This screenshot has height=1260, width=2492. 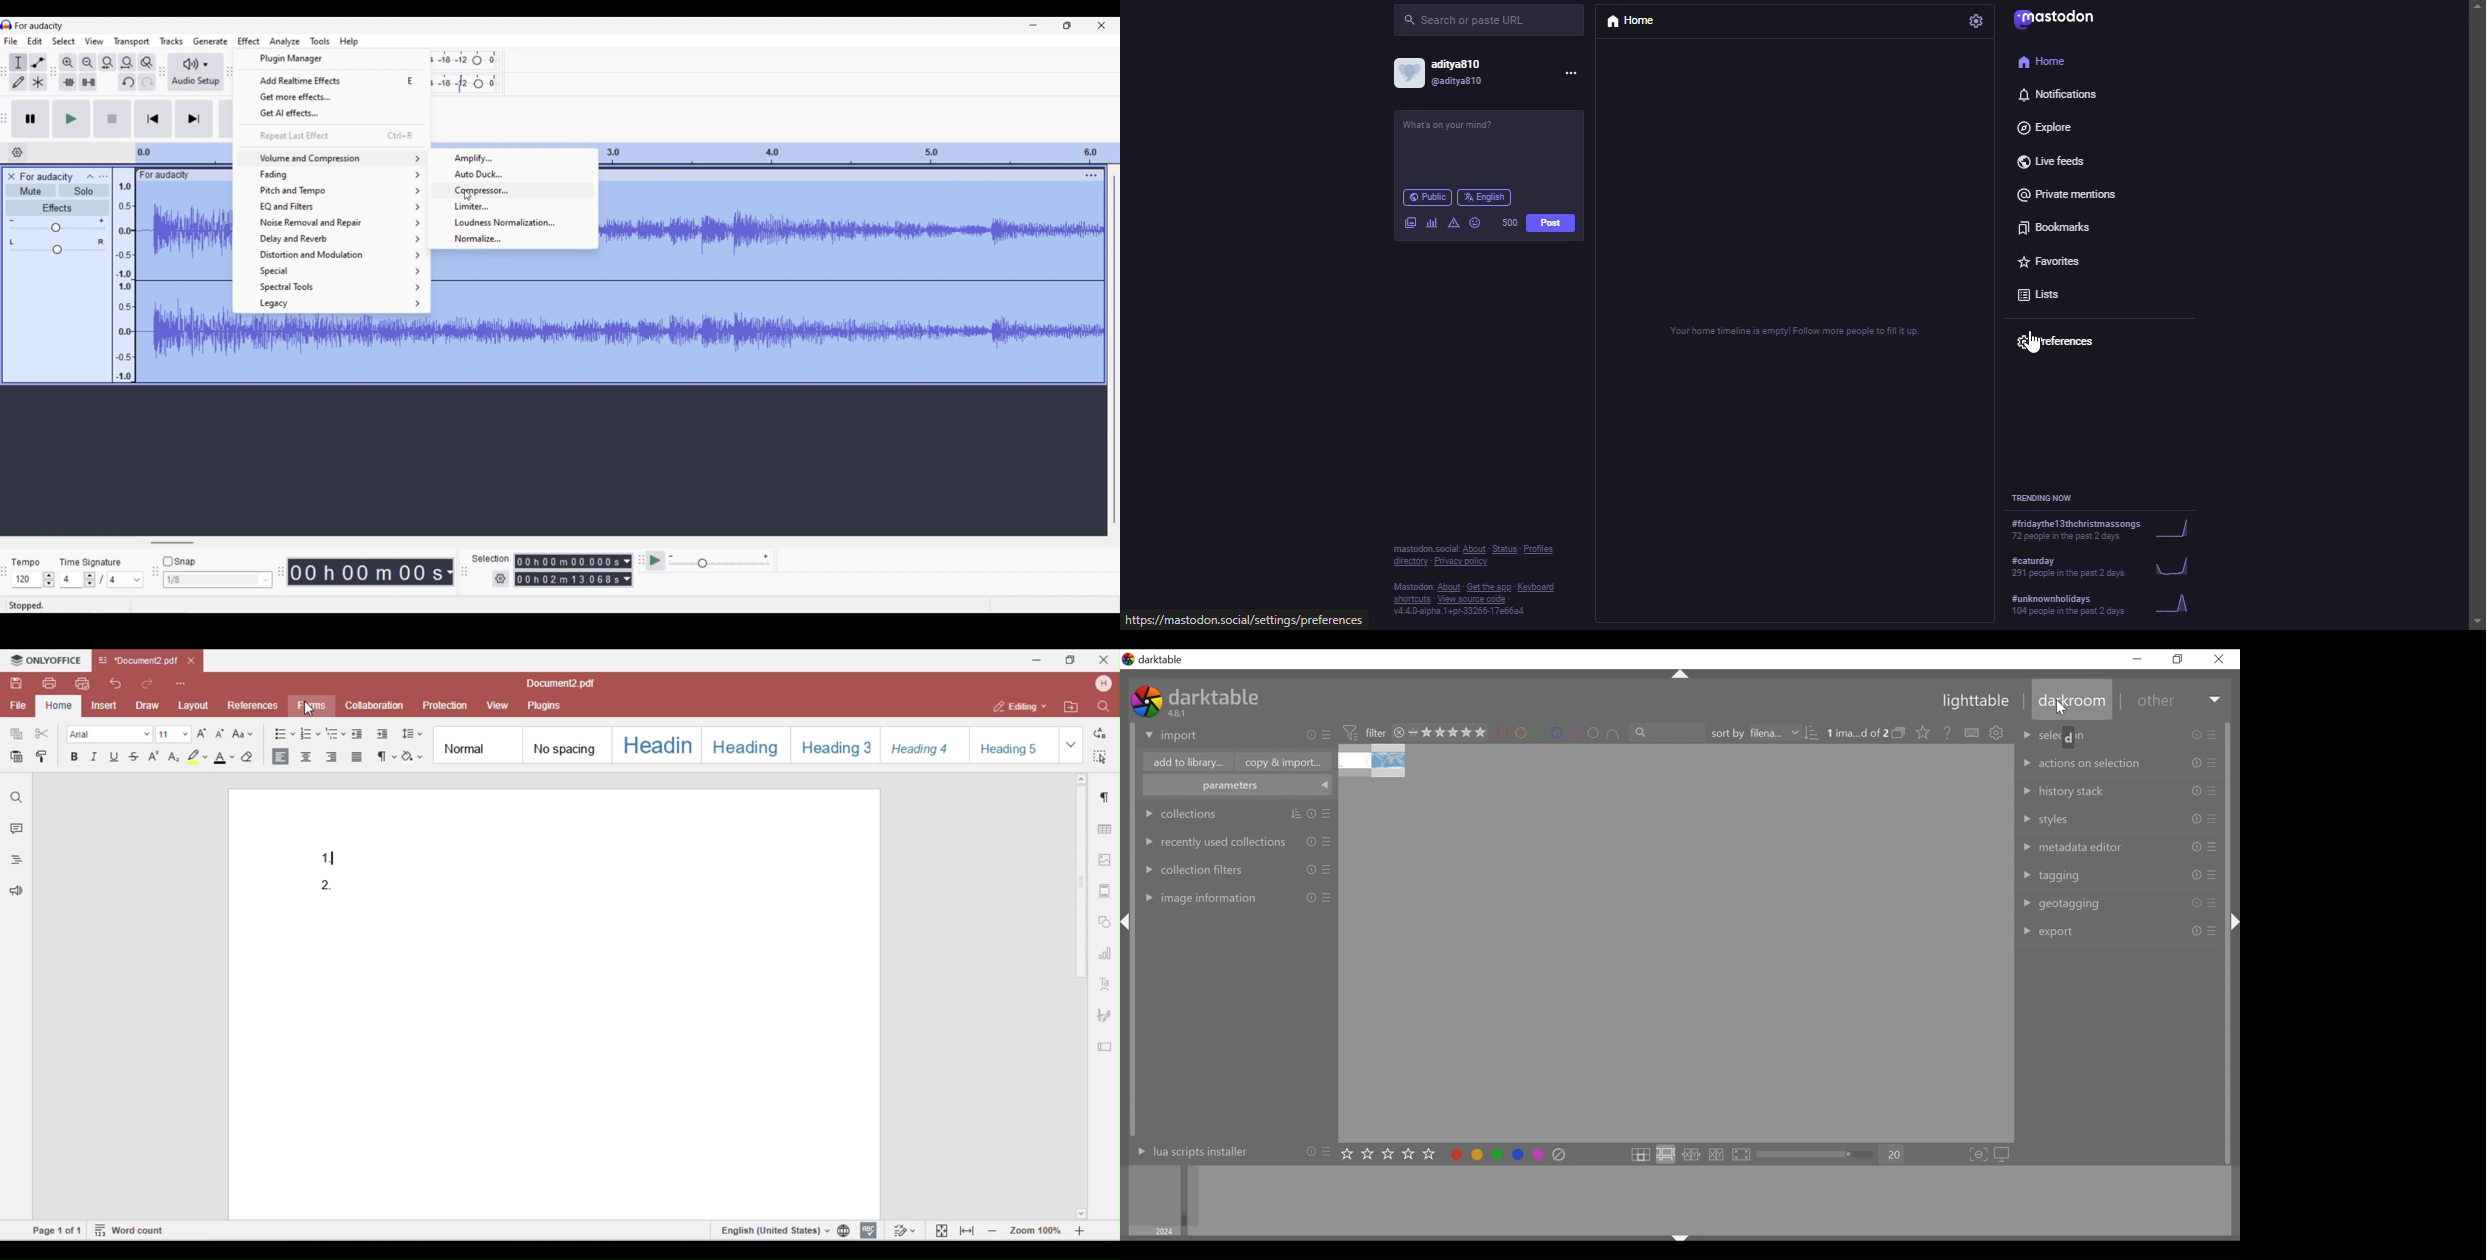 I want to click on define shortcuts, so click(x=1972, y=733).